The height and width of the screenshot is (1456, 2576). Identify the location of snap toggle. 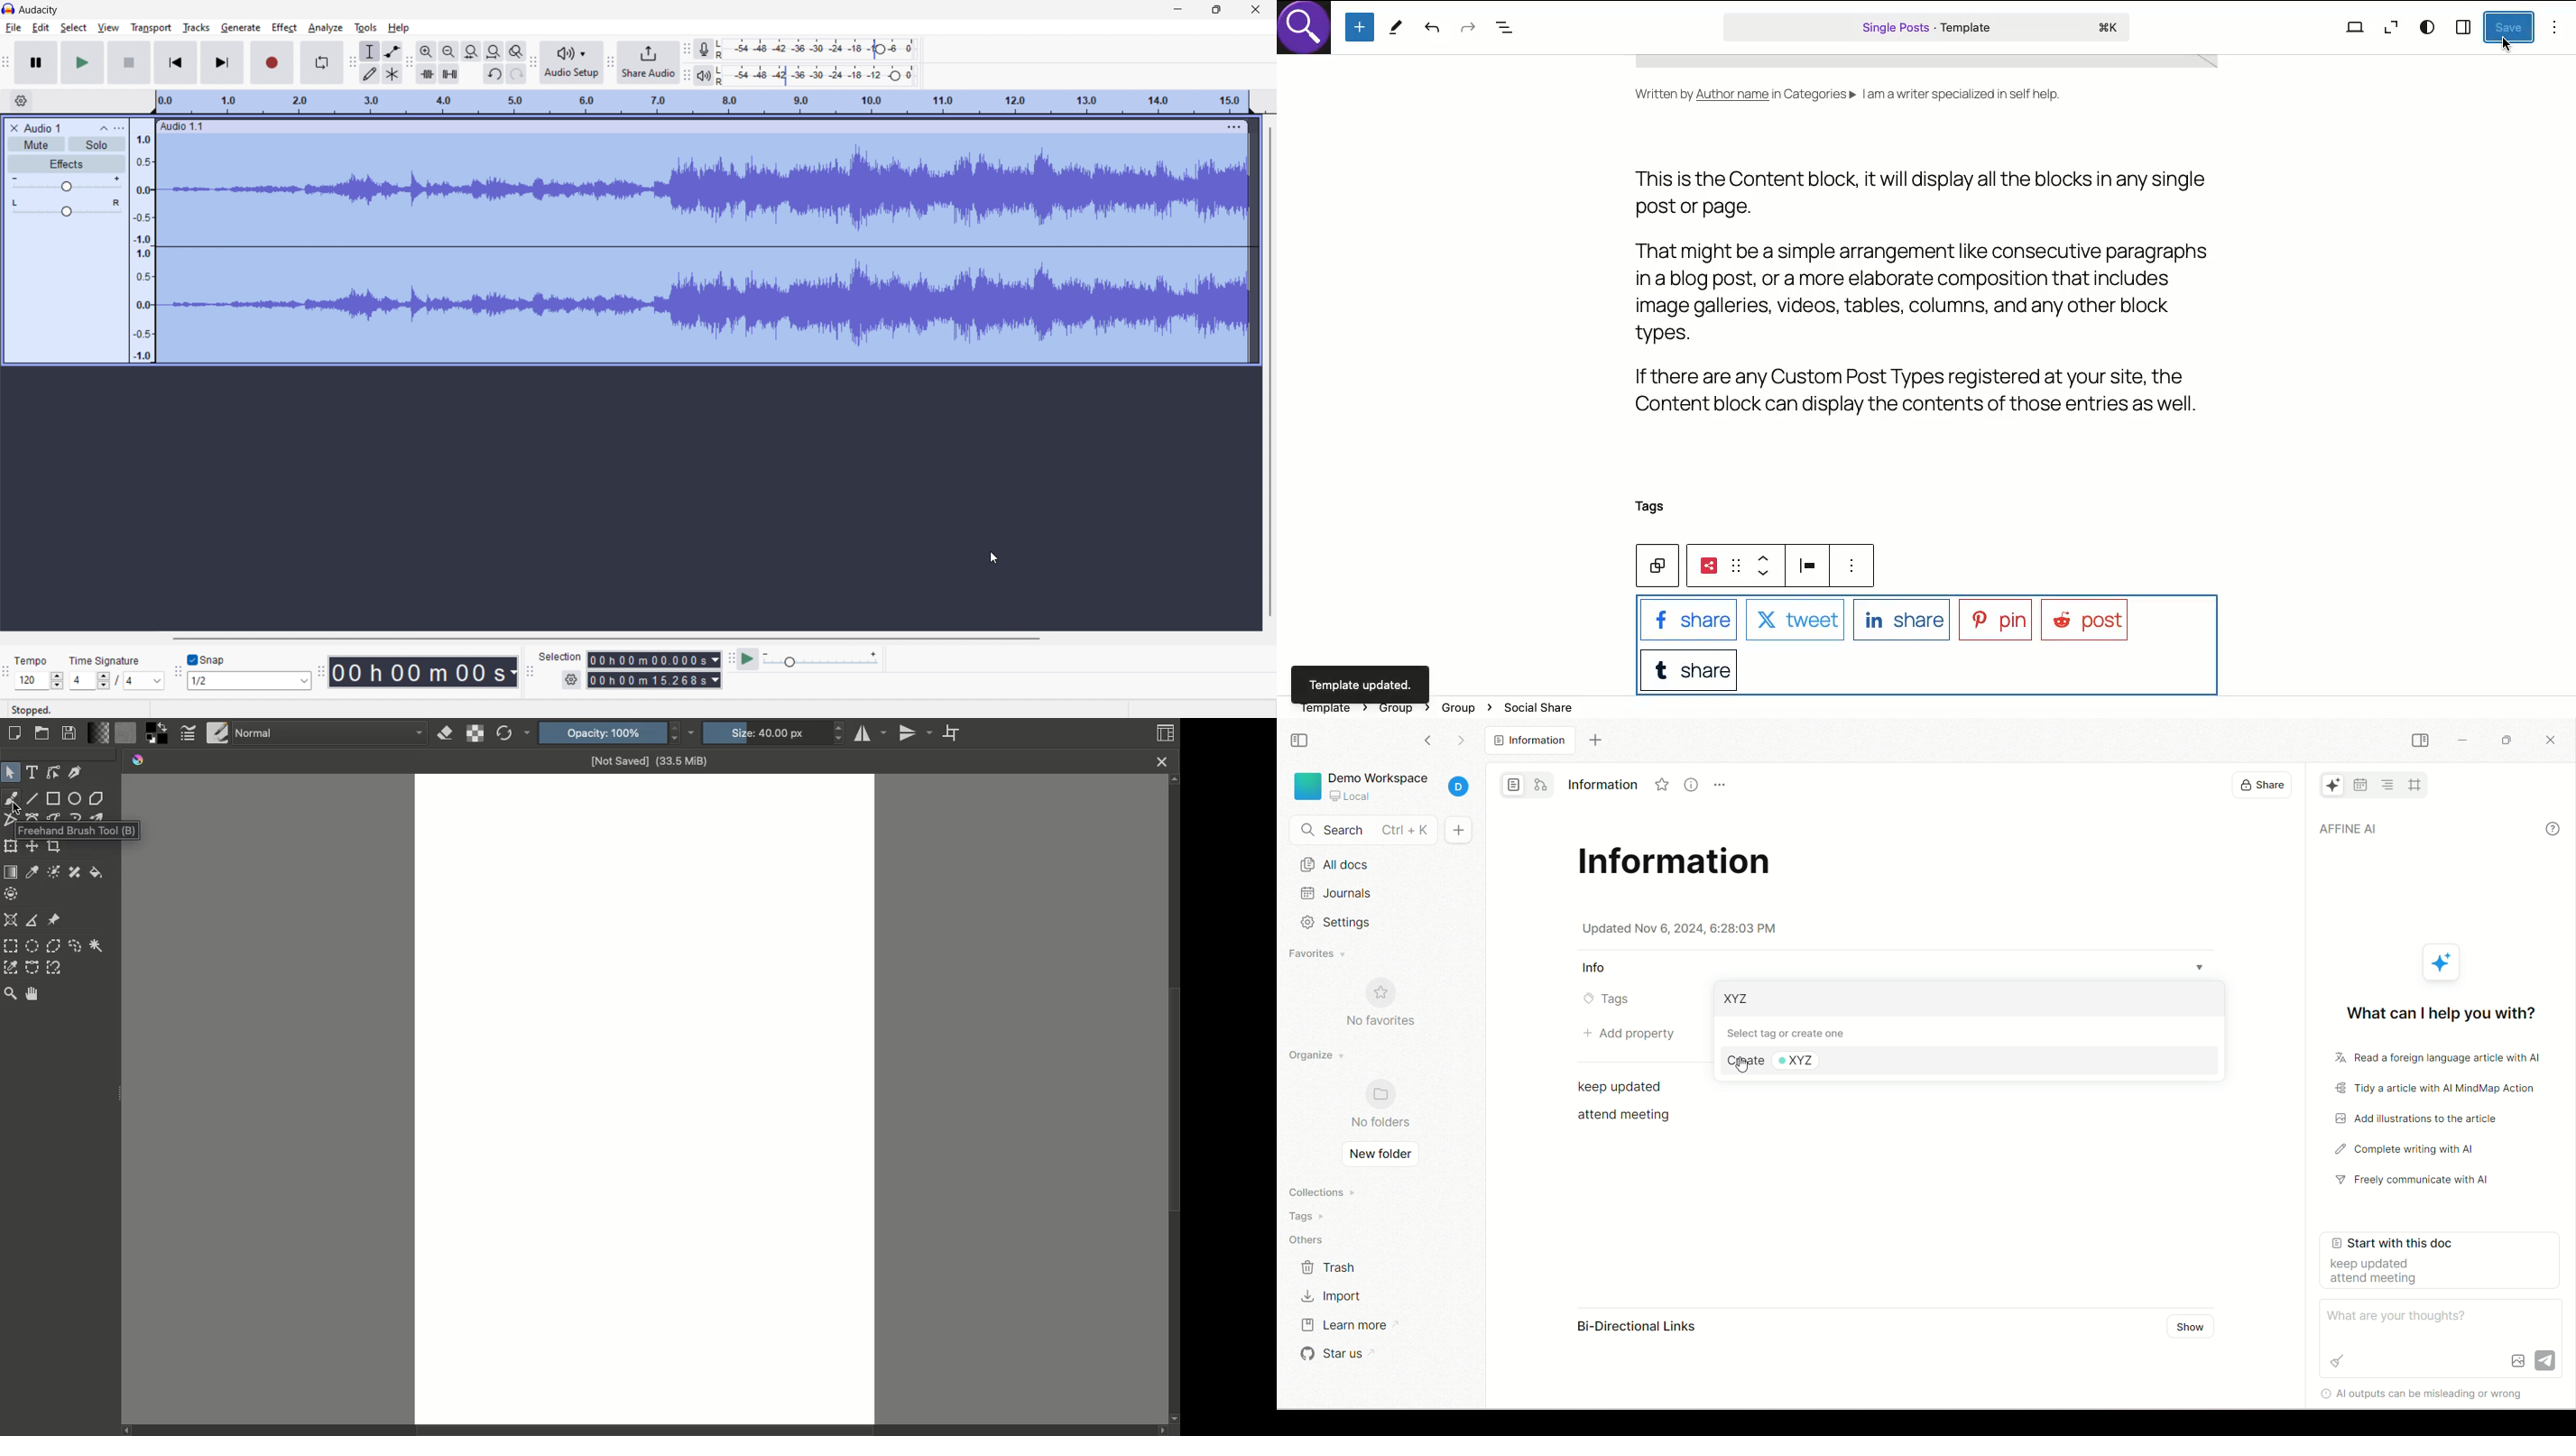
(207, 659).